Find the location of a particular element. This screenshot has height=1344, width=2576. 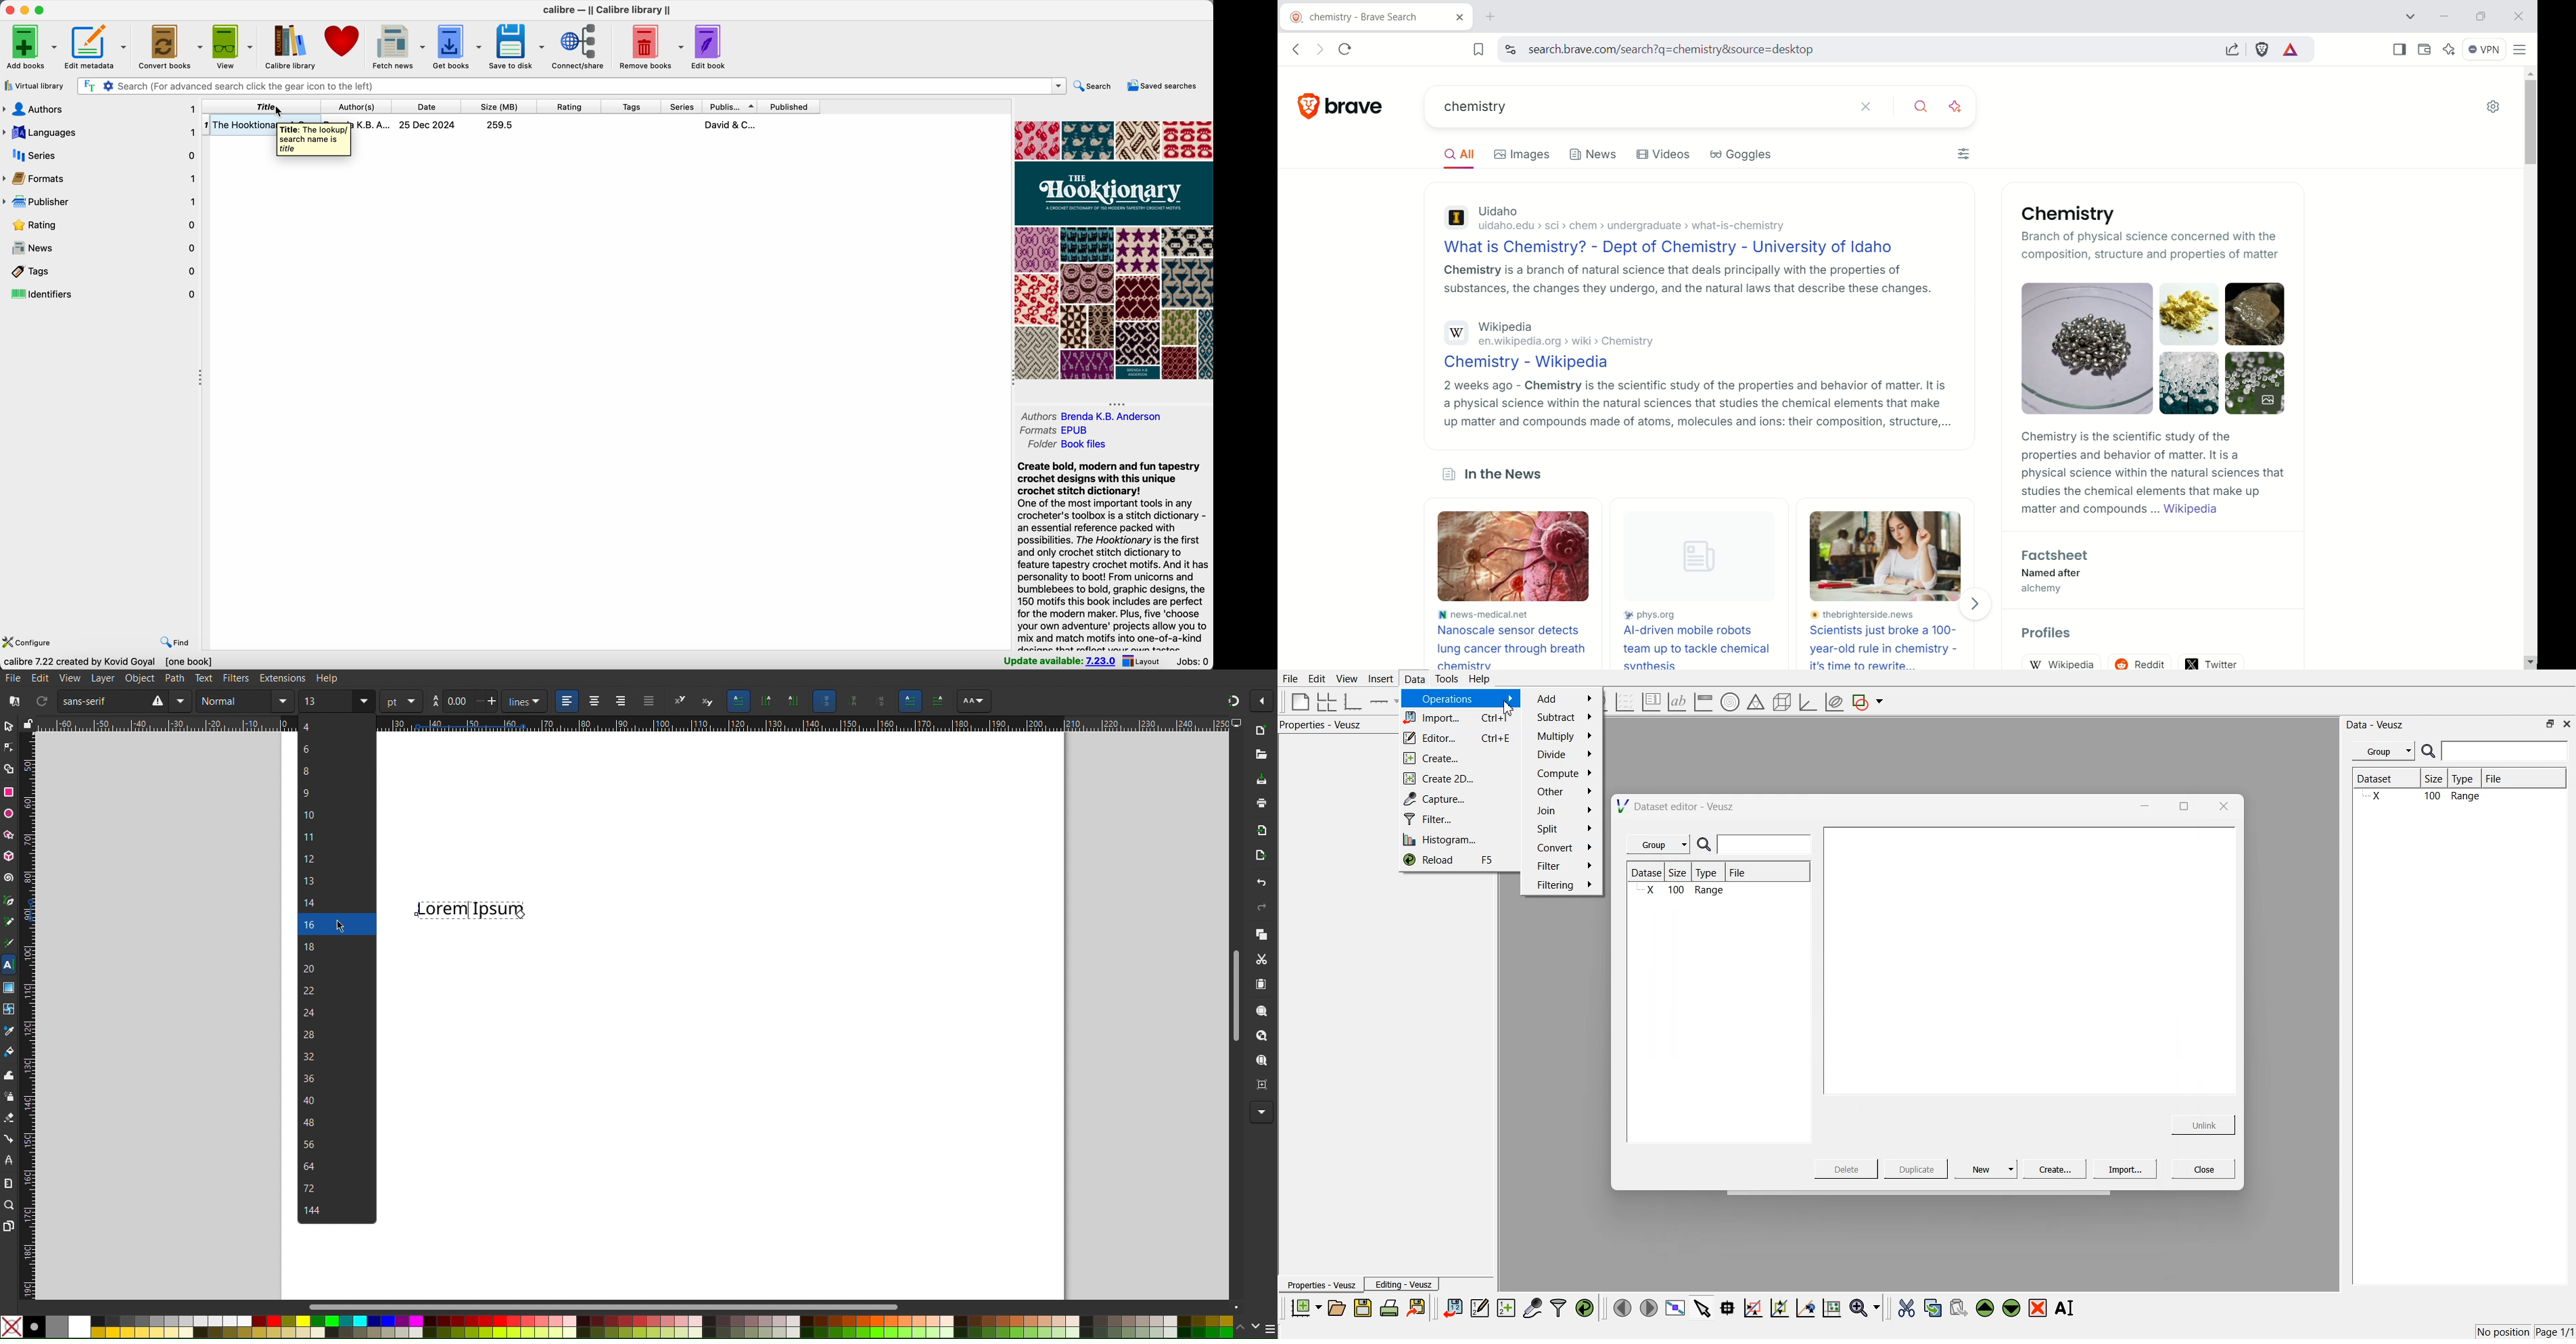

donate is located at coordinates (342, 43).